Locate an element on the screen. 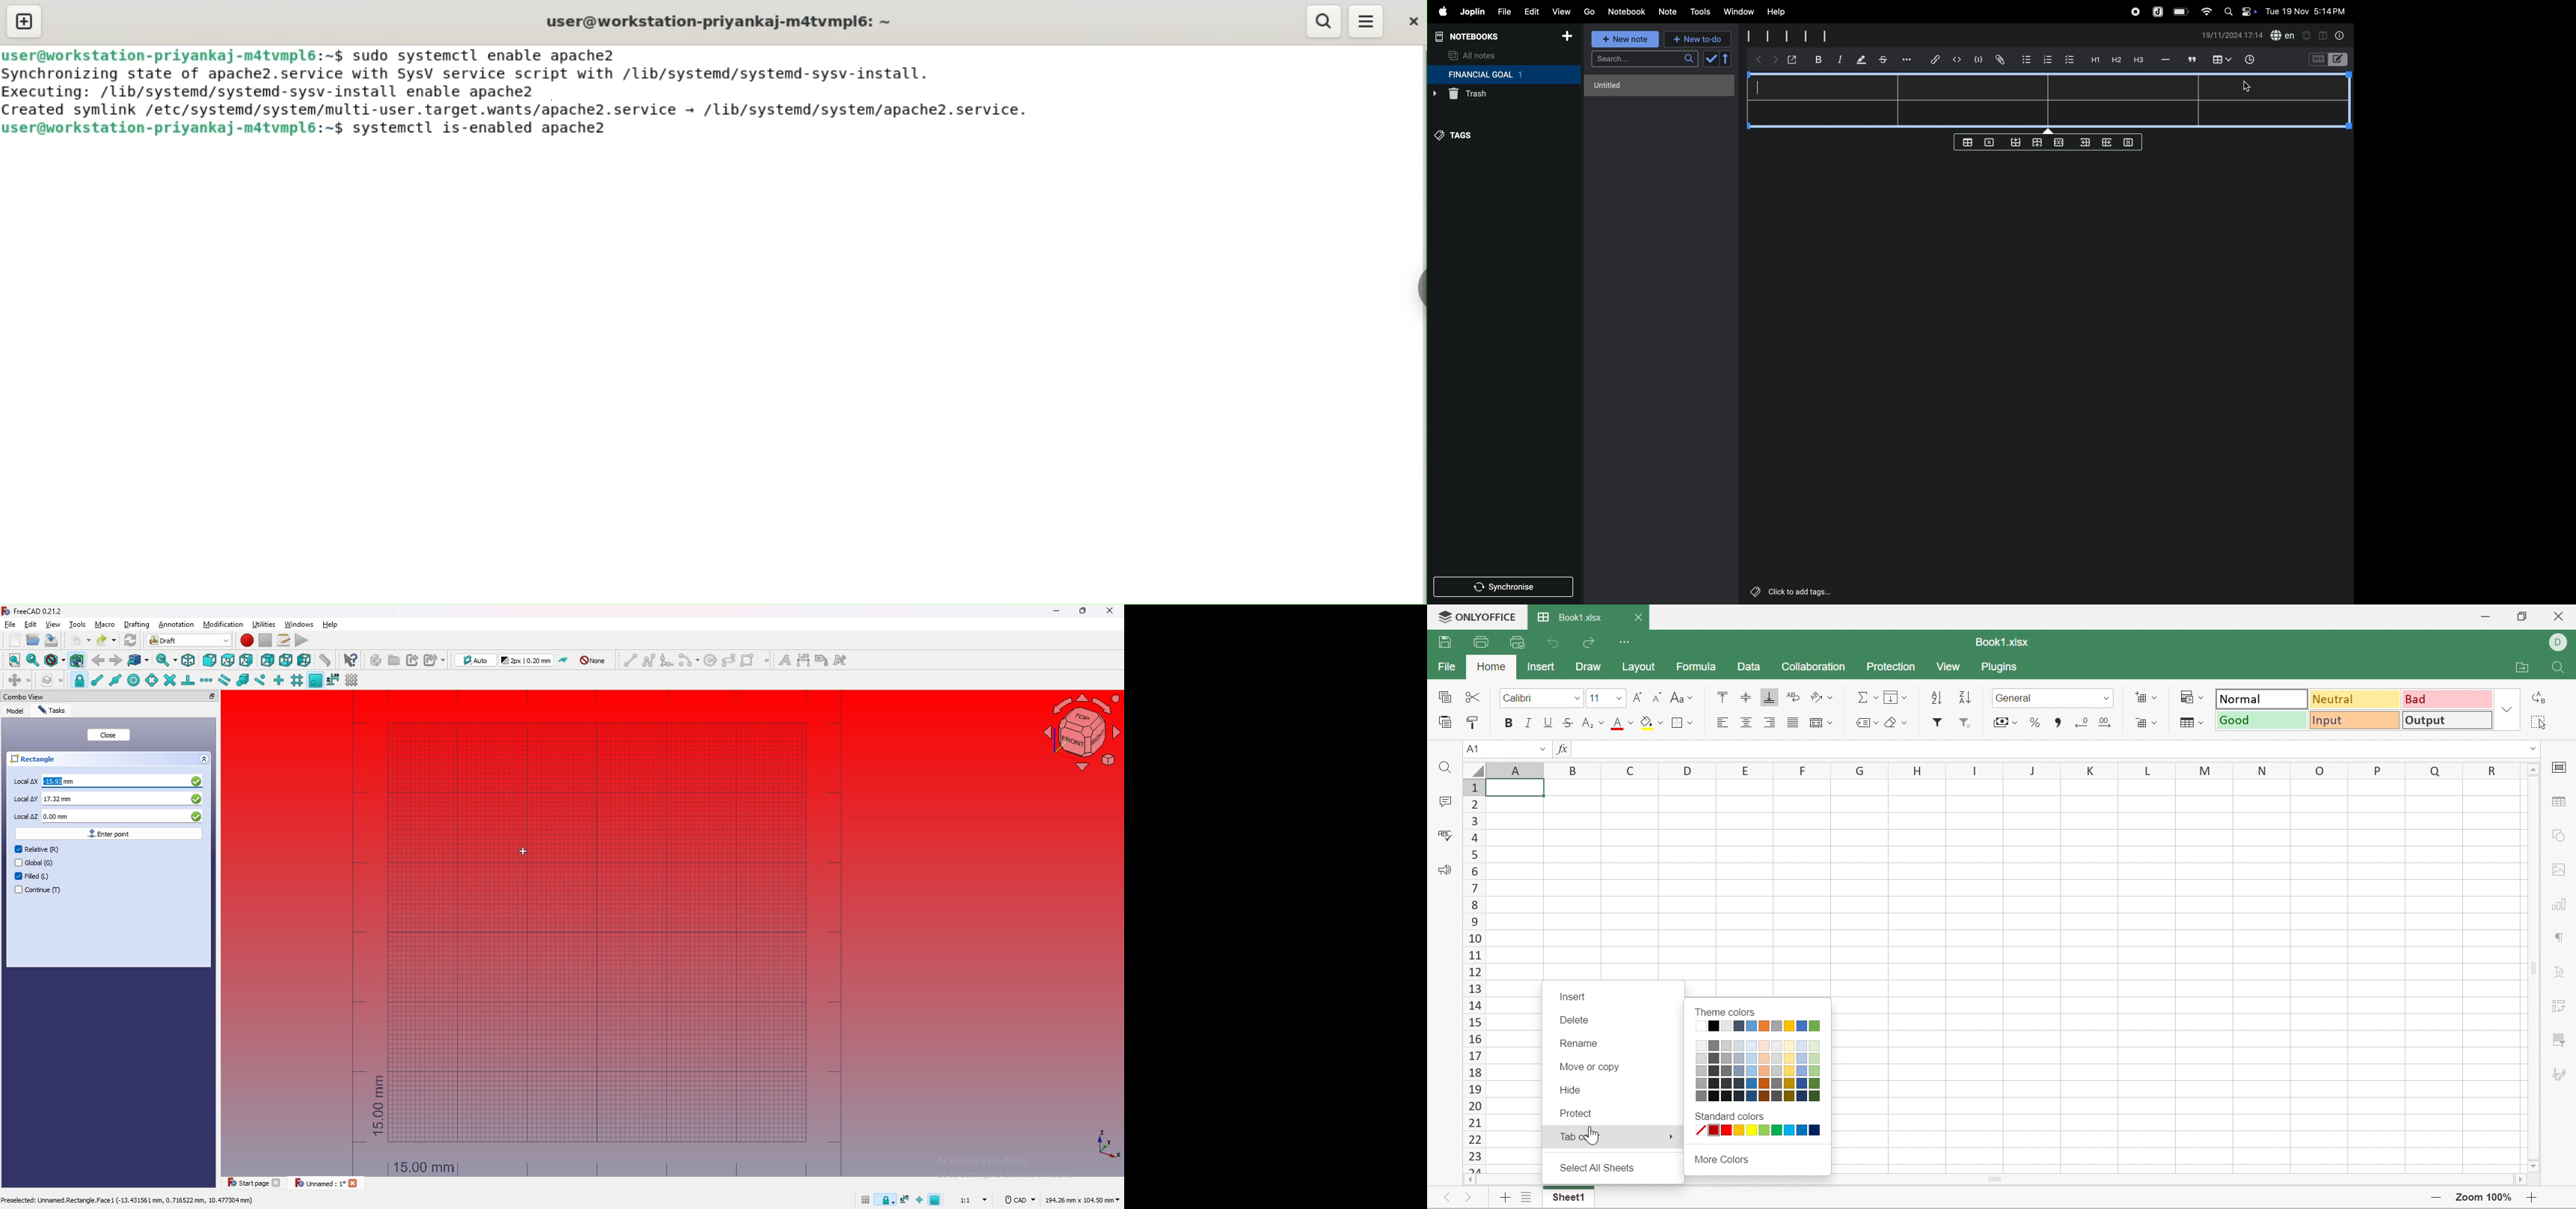 The image size is (2576, 1232). 4 is located at coordinates (1475, 837).